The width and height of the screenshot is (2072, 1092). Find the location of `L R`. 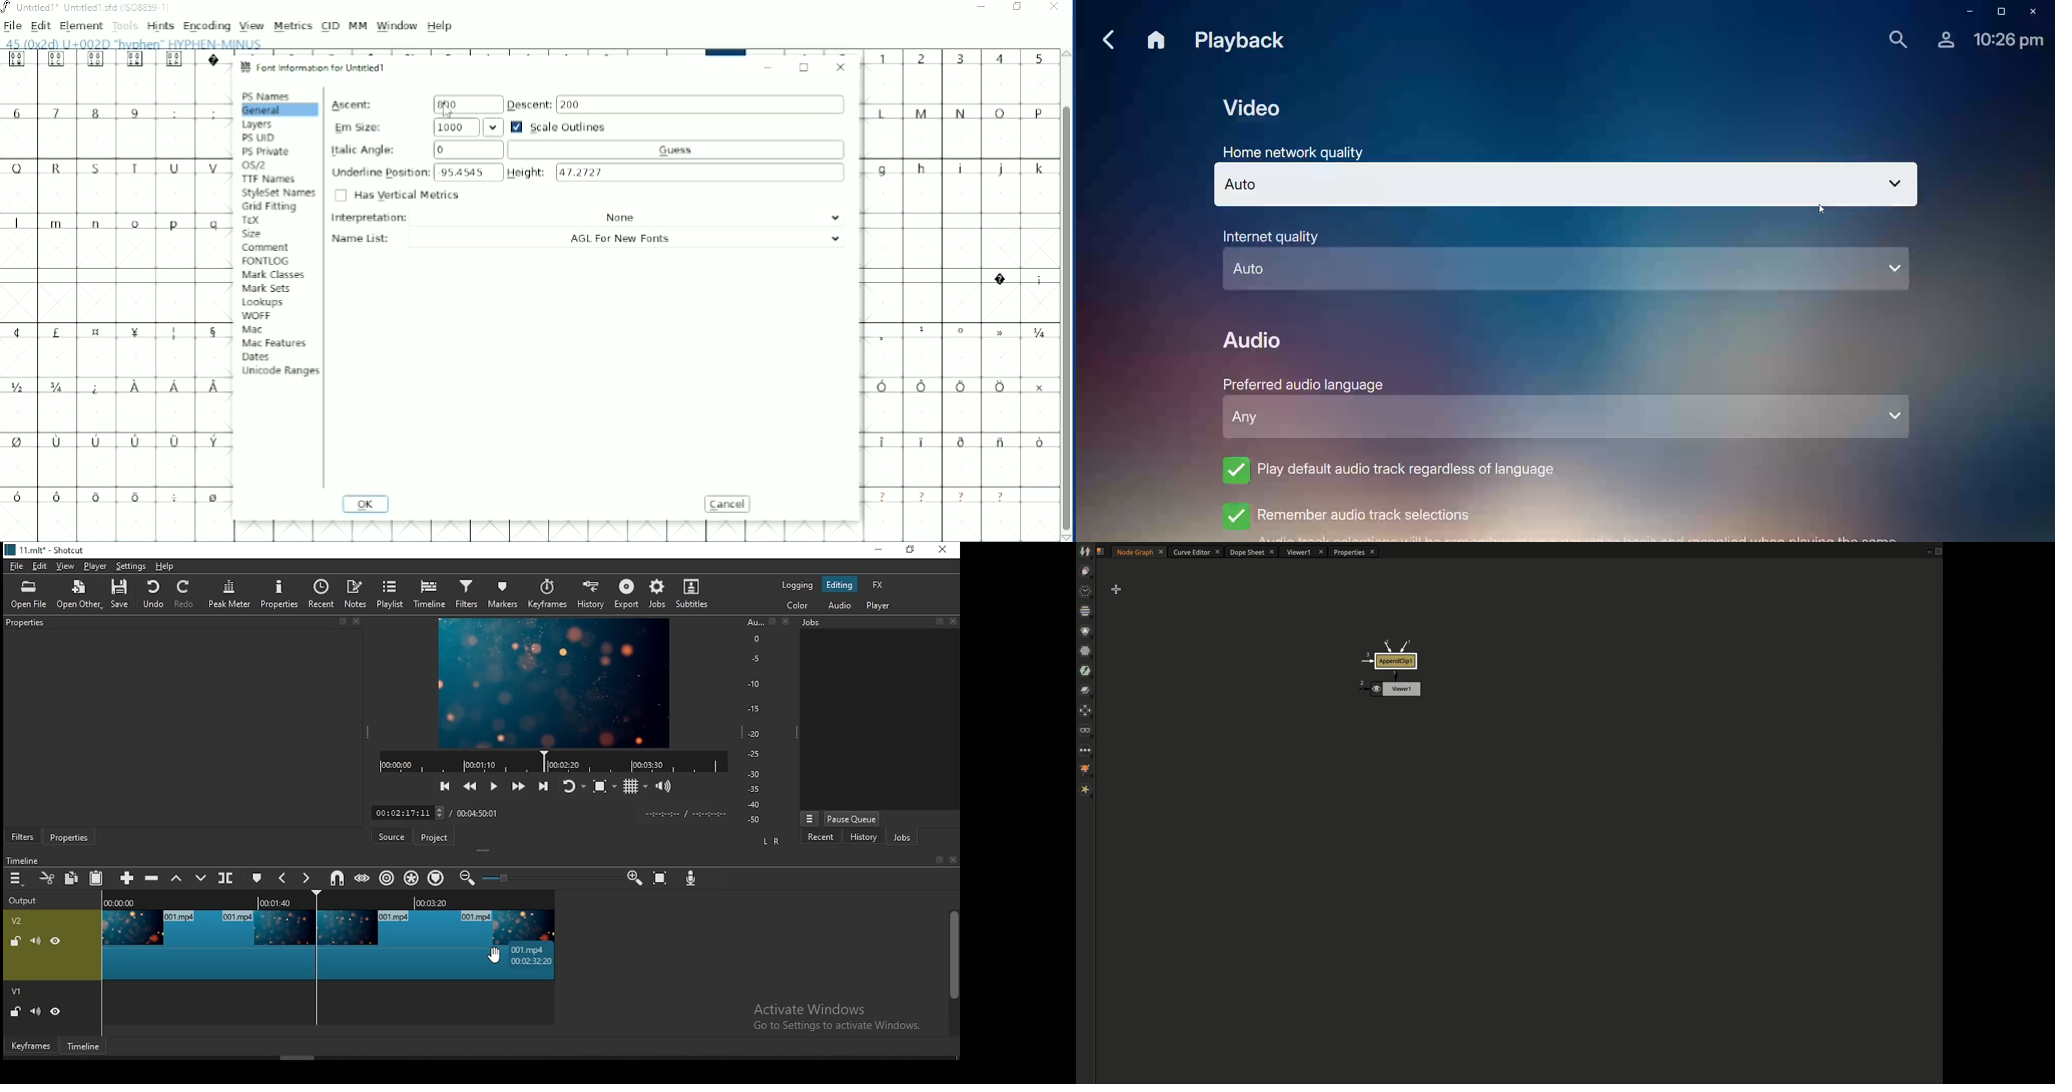

L R is located at coordinates (771, 842).